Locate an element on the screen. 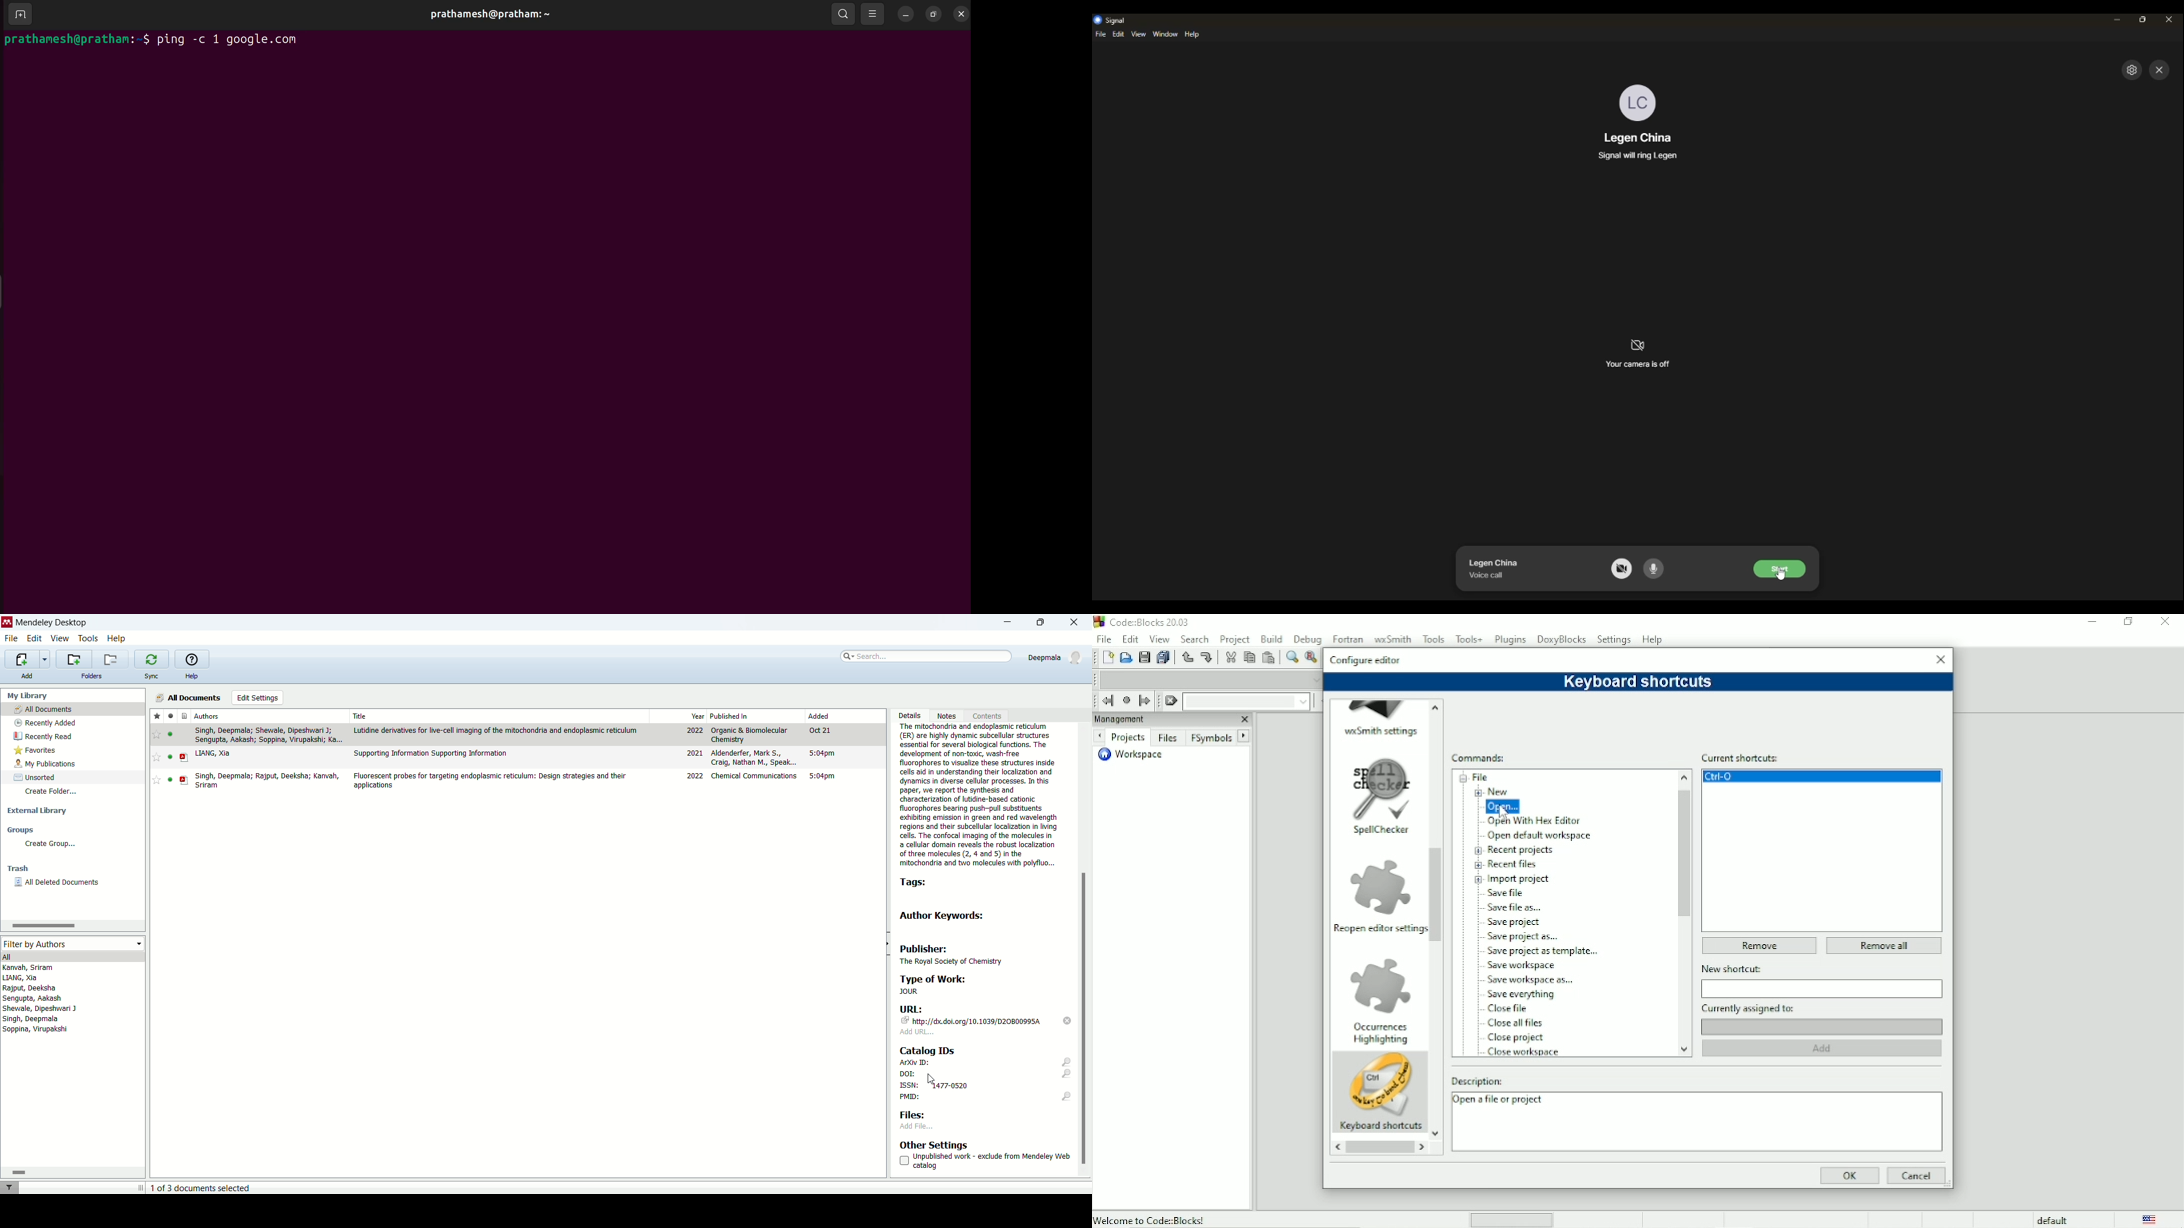  soppina, virupakshi is located at coordinates (36, 1029).